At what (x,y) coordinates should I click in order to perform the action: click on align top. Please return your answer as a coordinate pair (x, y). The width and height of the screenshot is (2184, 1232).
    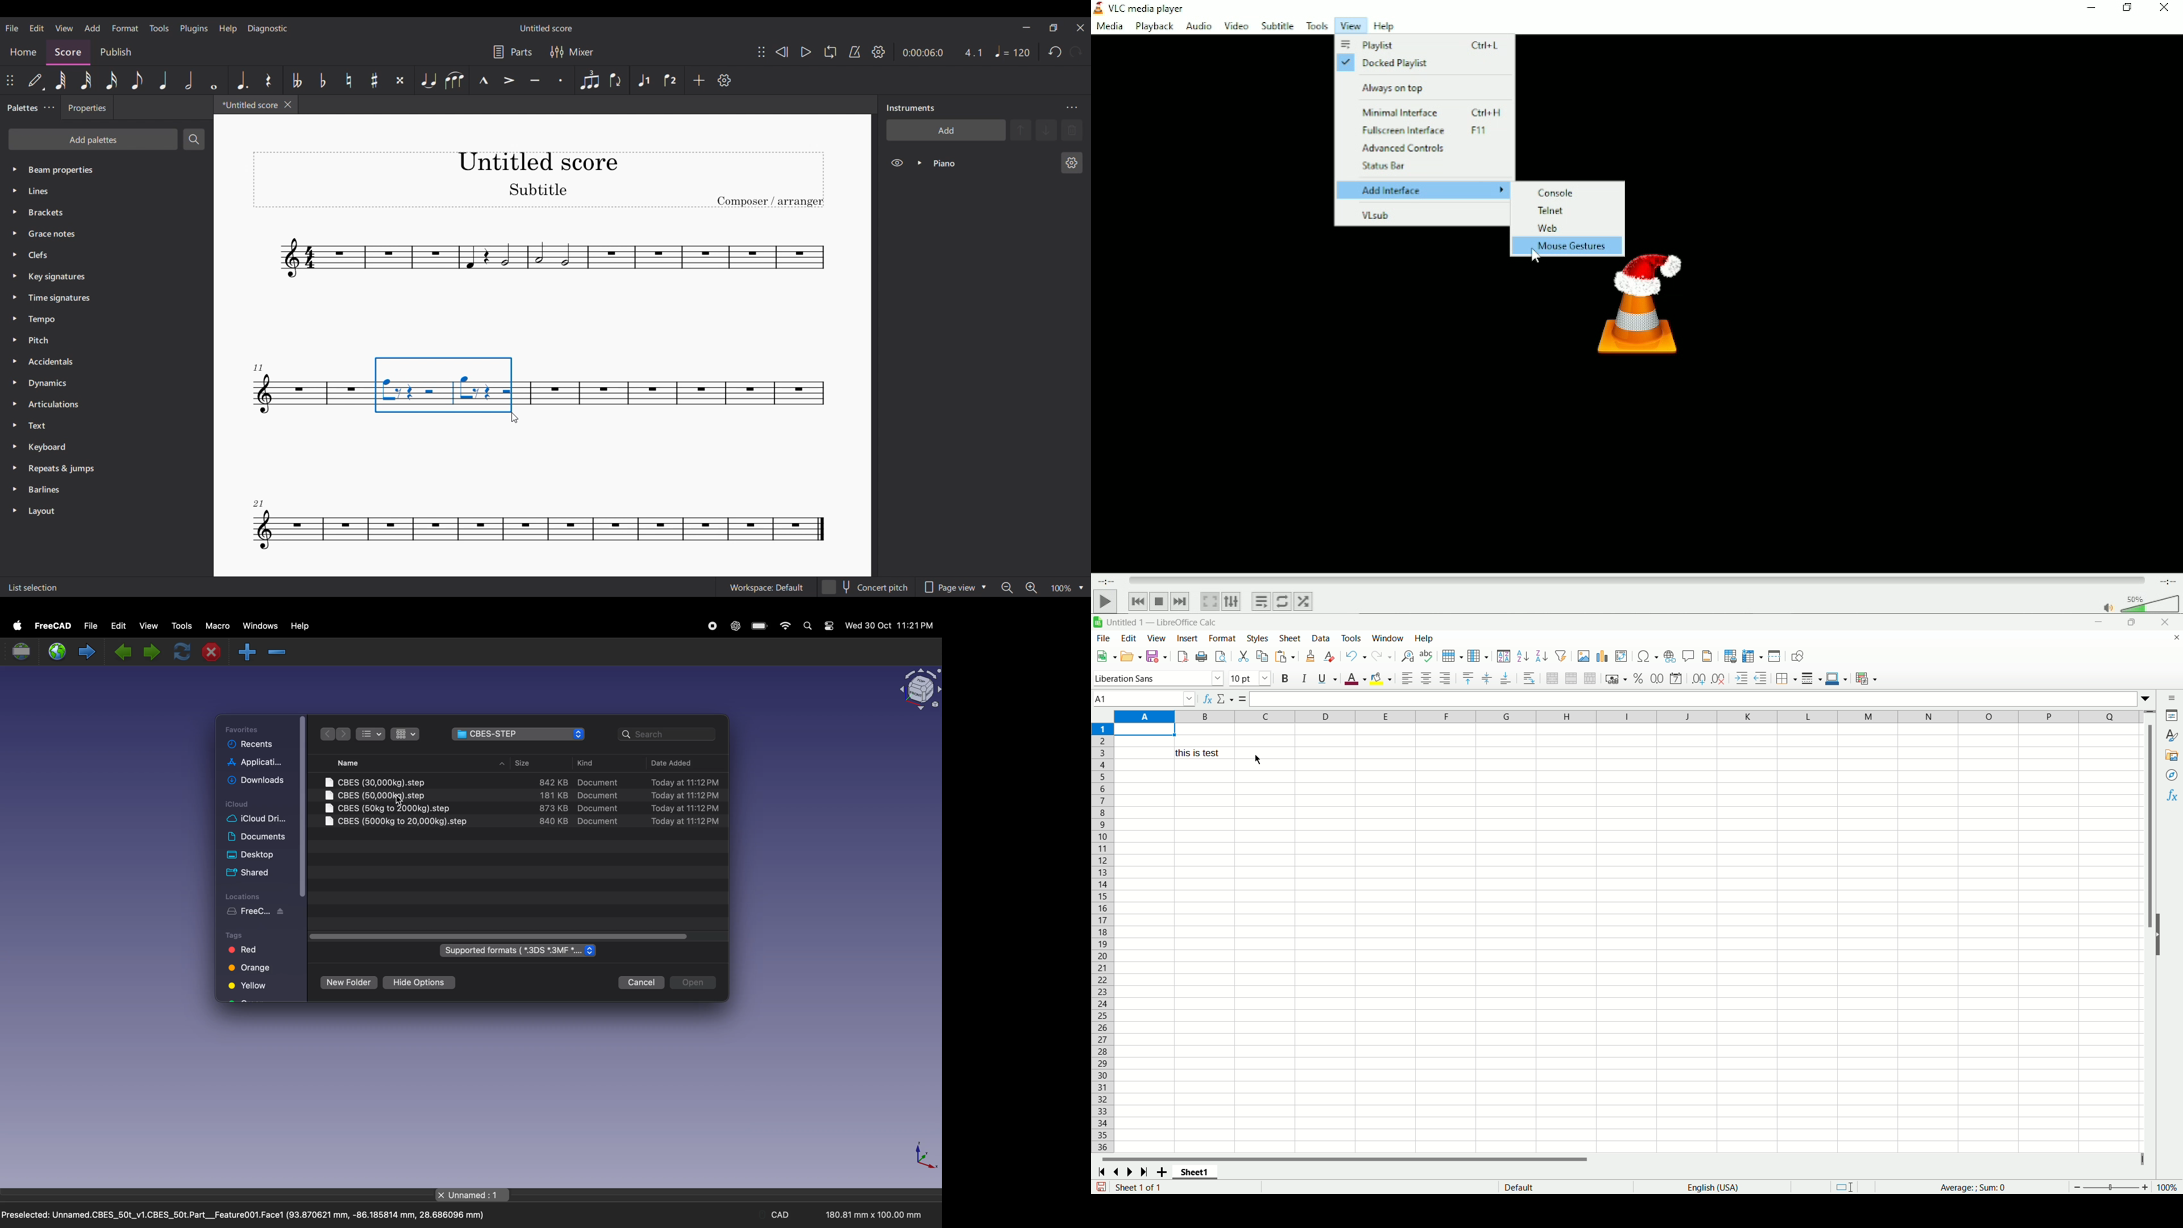
    Looking at the image, I should click on (1469, 678).